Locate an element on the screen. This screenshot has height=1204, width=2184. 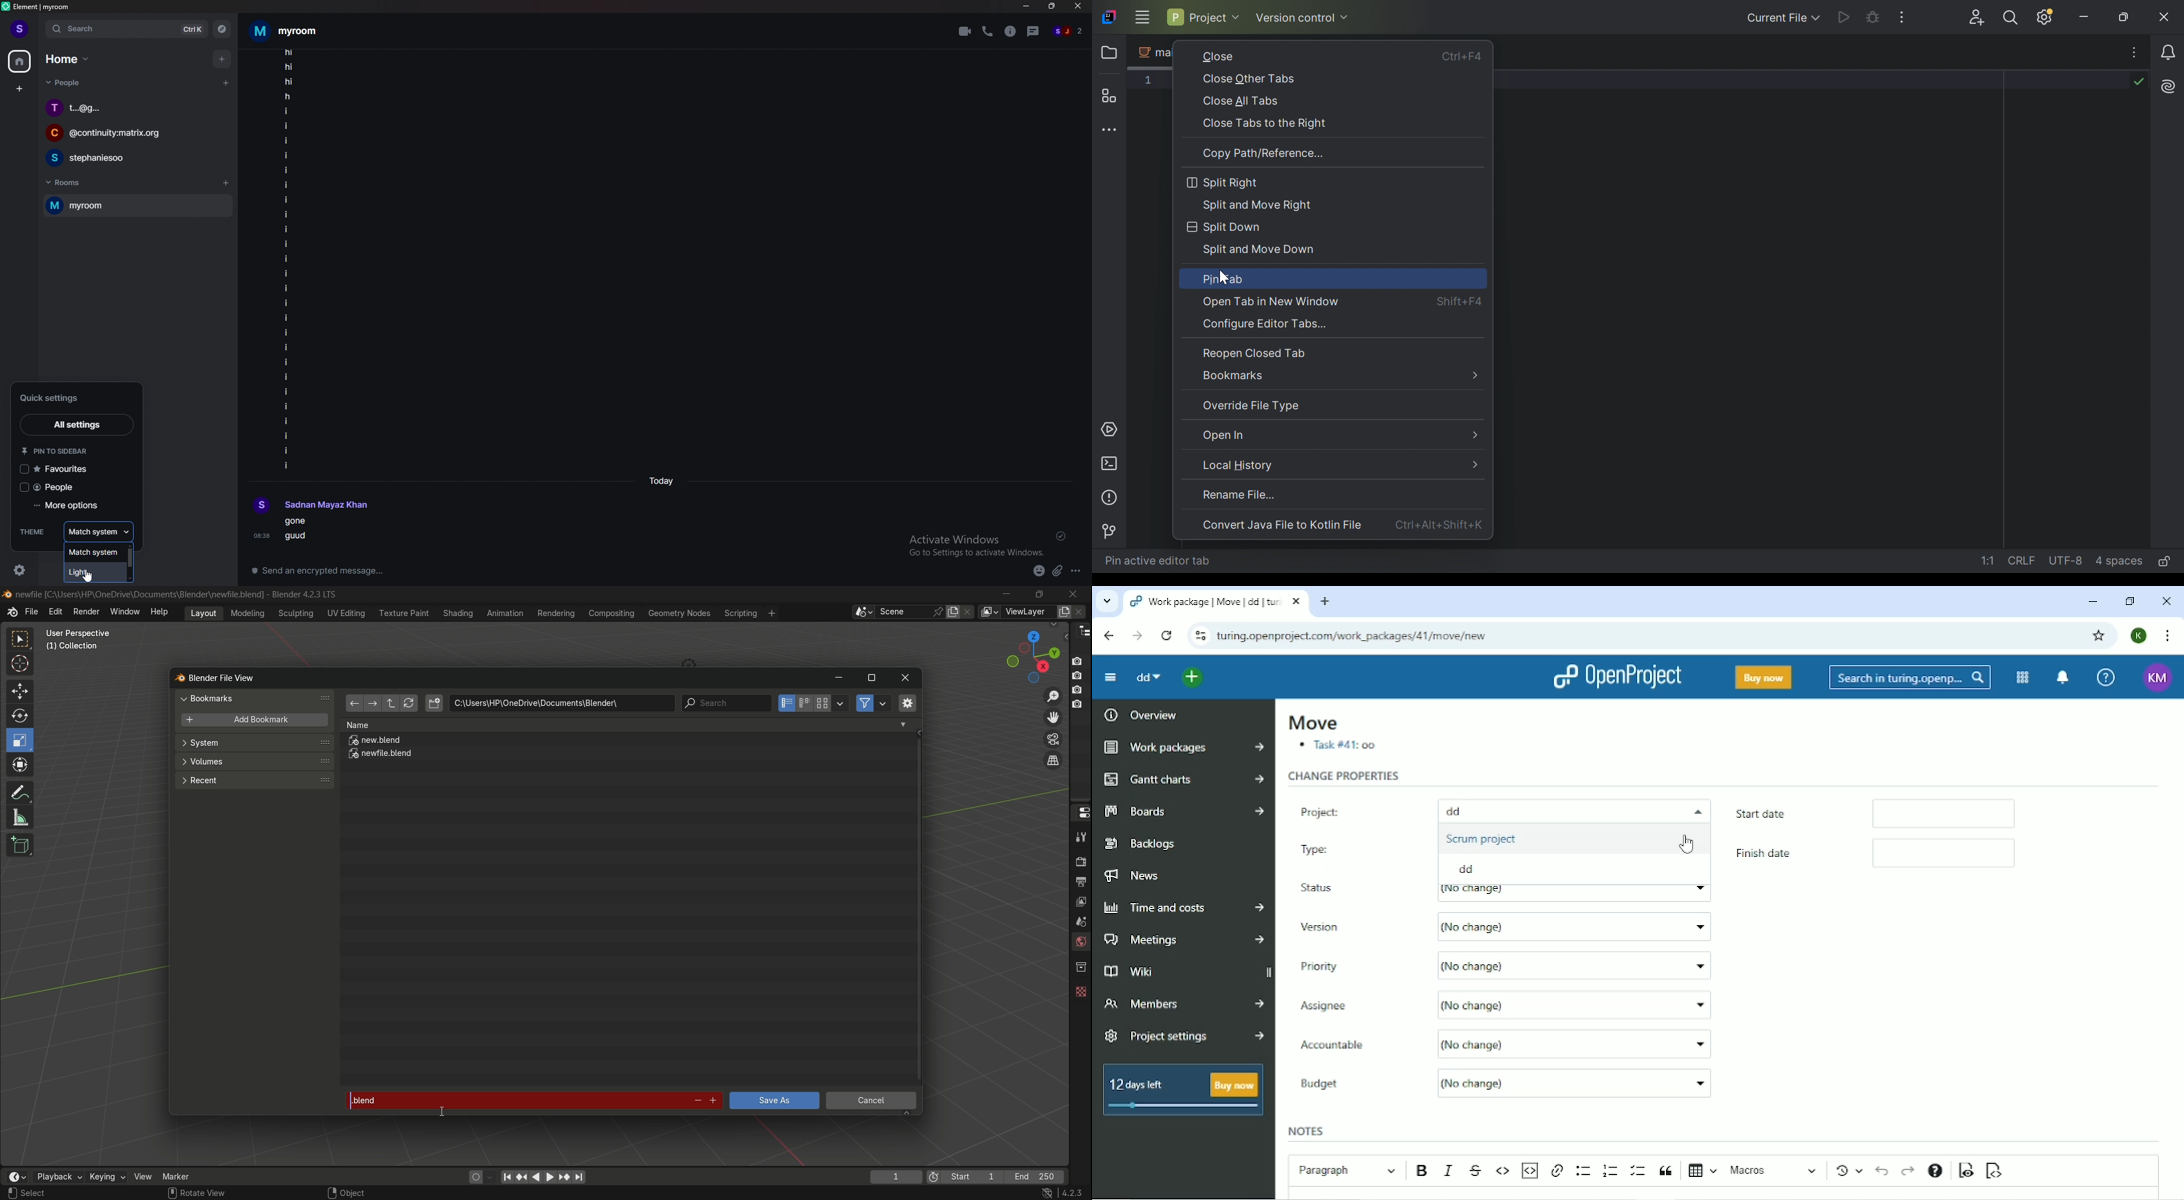
texts is located at coordinates (300, 532).